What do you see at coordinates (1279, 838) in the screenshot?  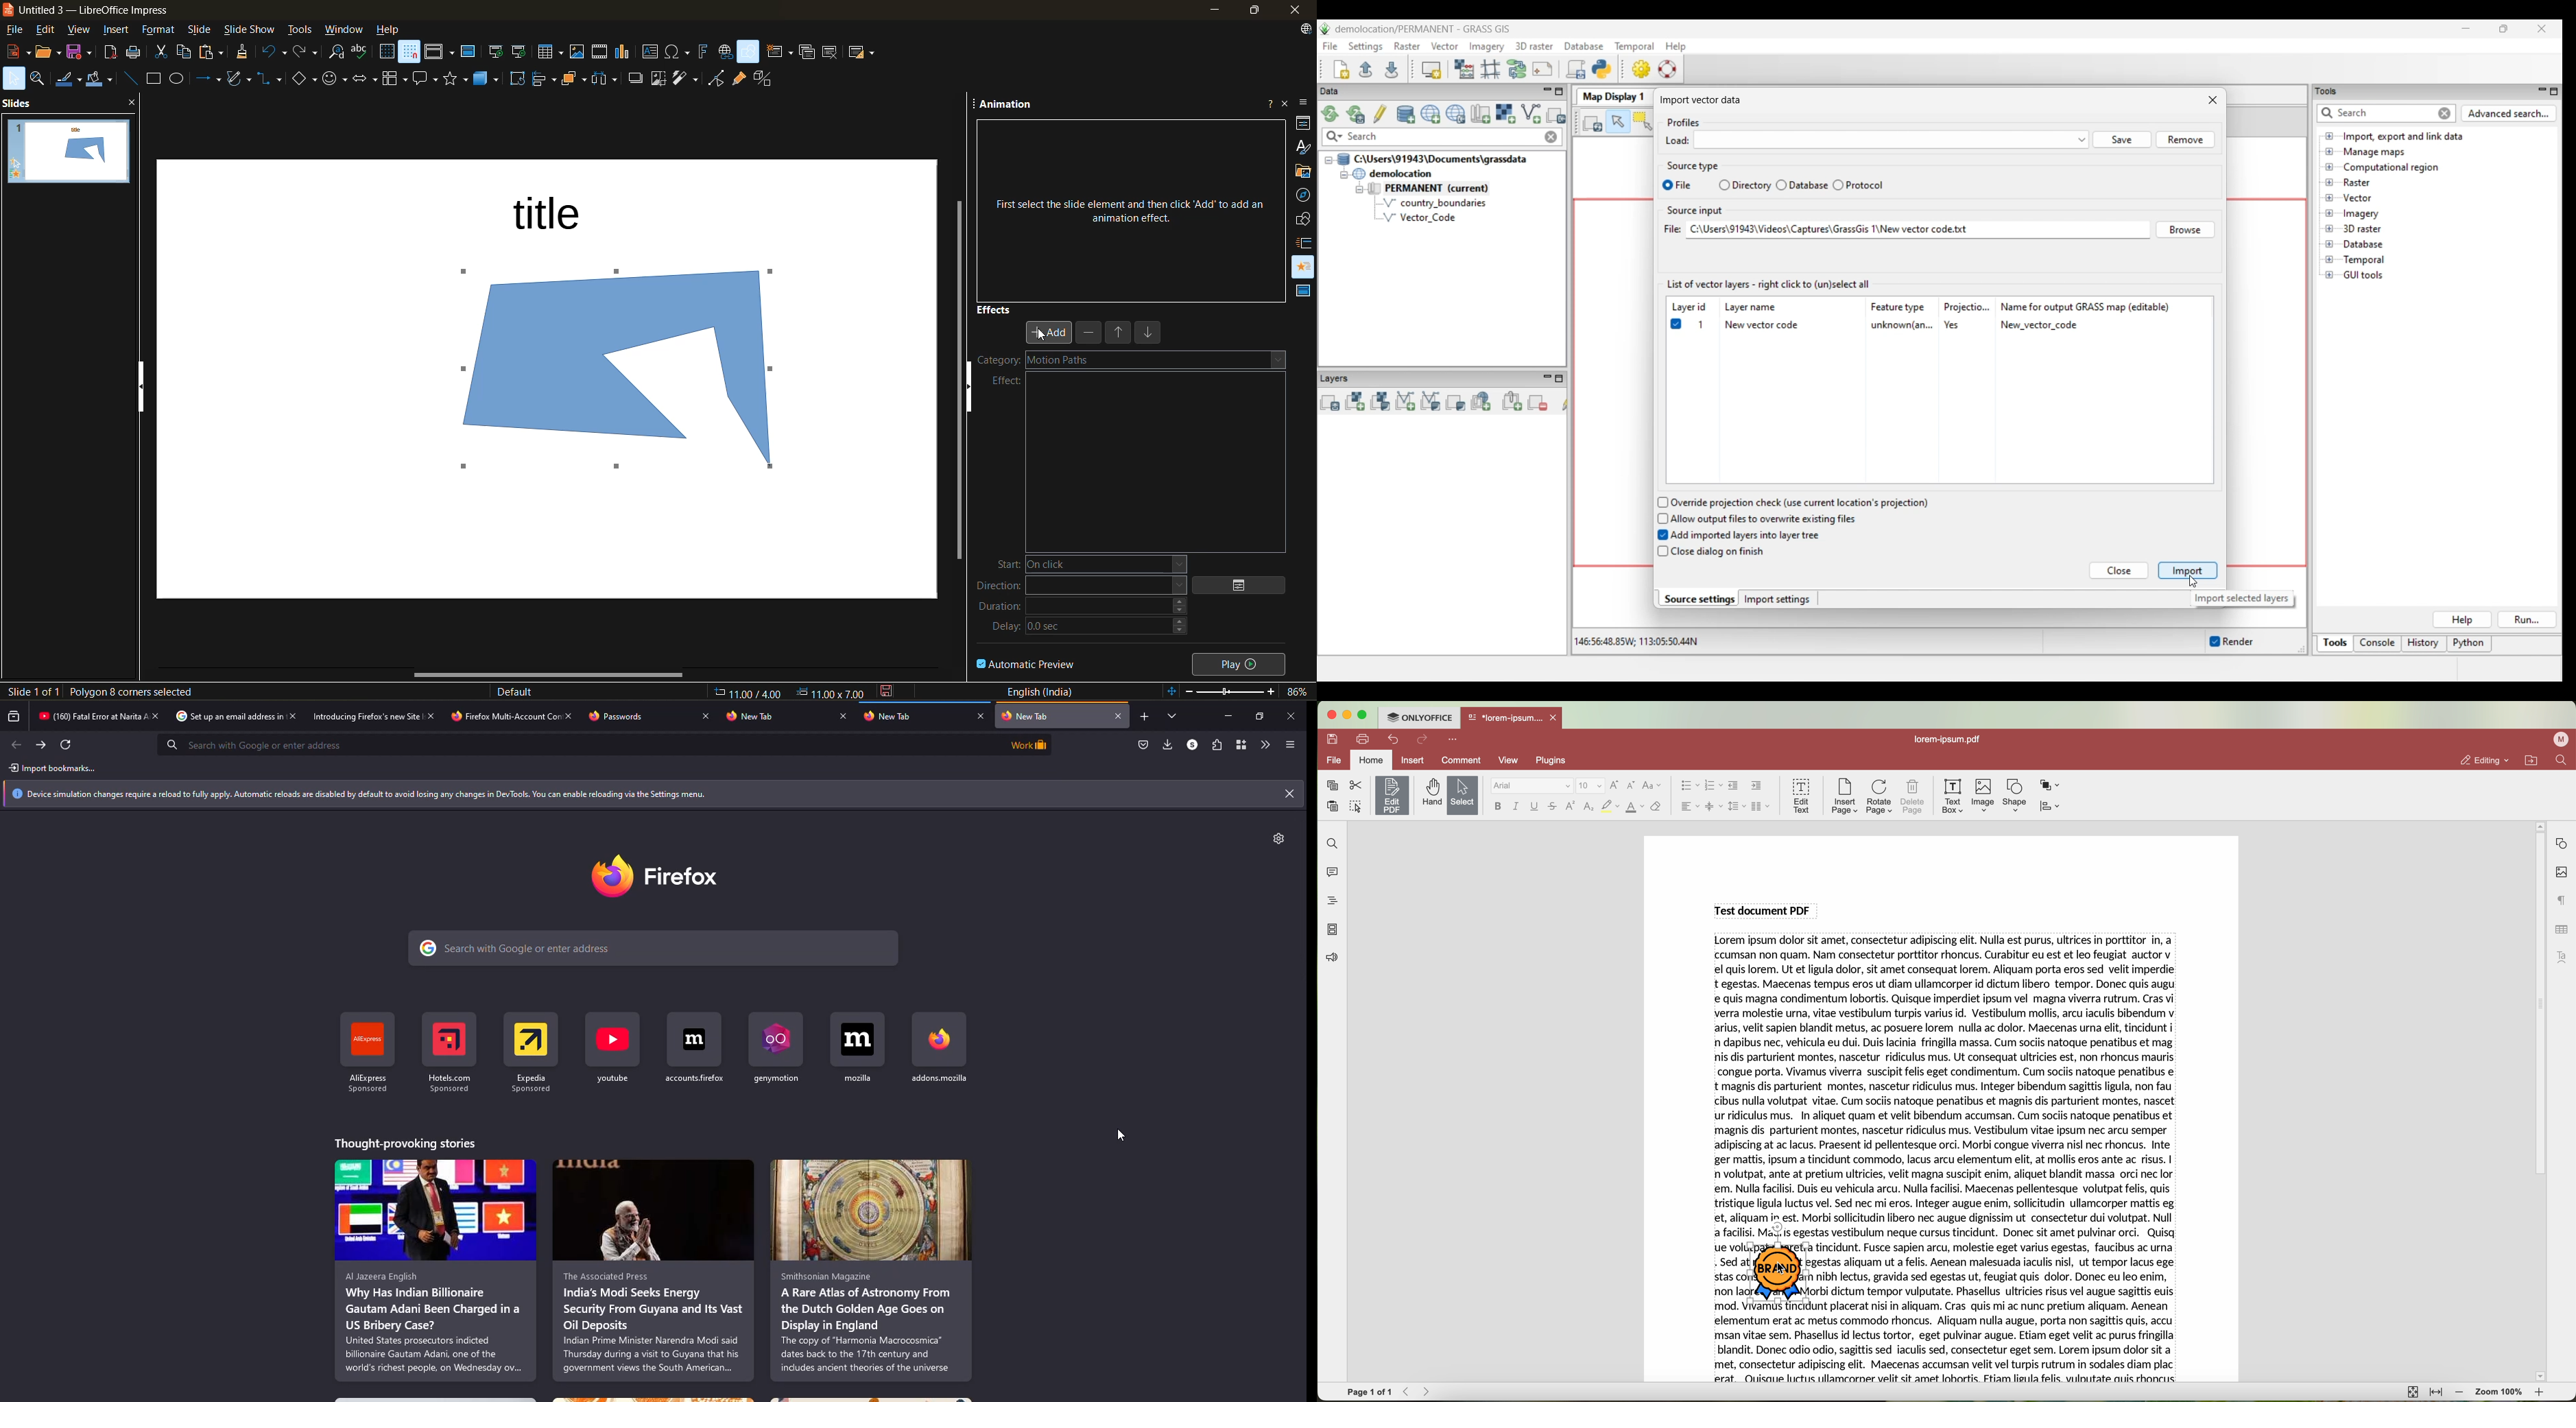 I see `settings` at bounding box center [1279, 838].